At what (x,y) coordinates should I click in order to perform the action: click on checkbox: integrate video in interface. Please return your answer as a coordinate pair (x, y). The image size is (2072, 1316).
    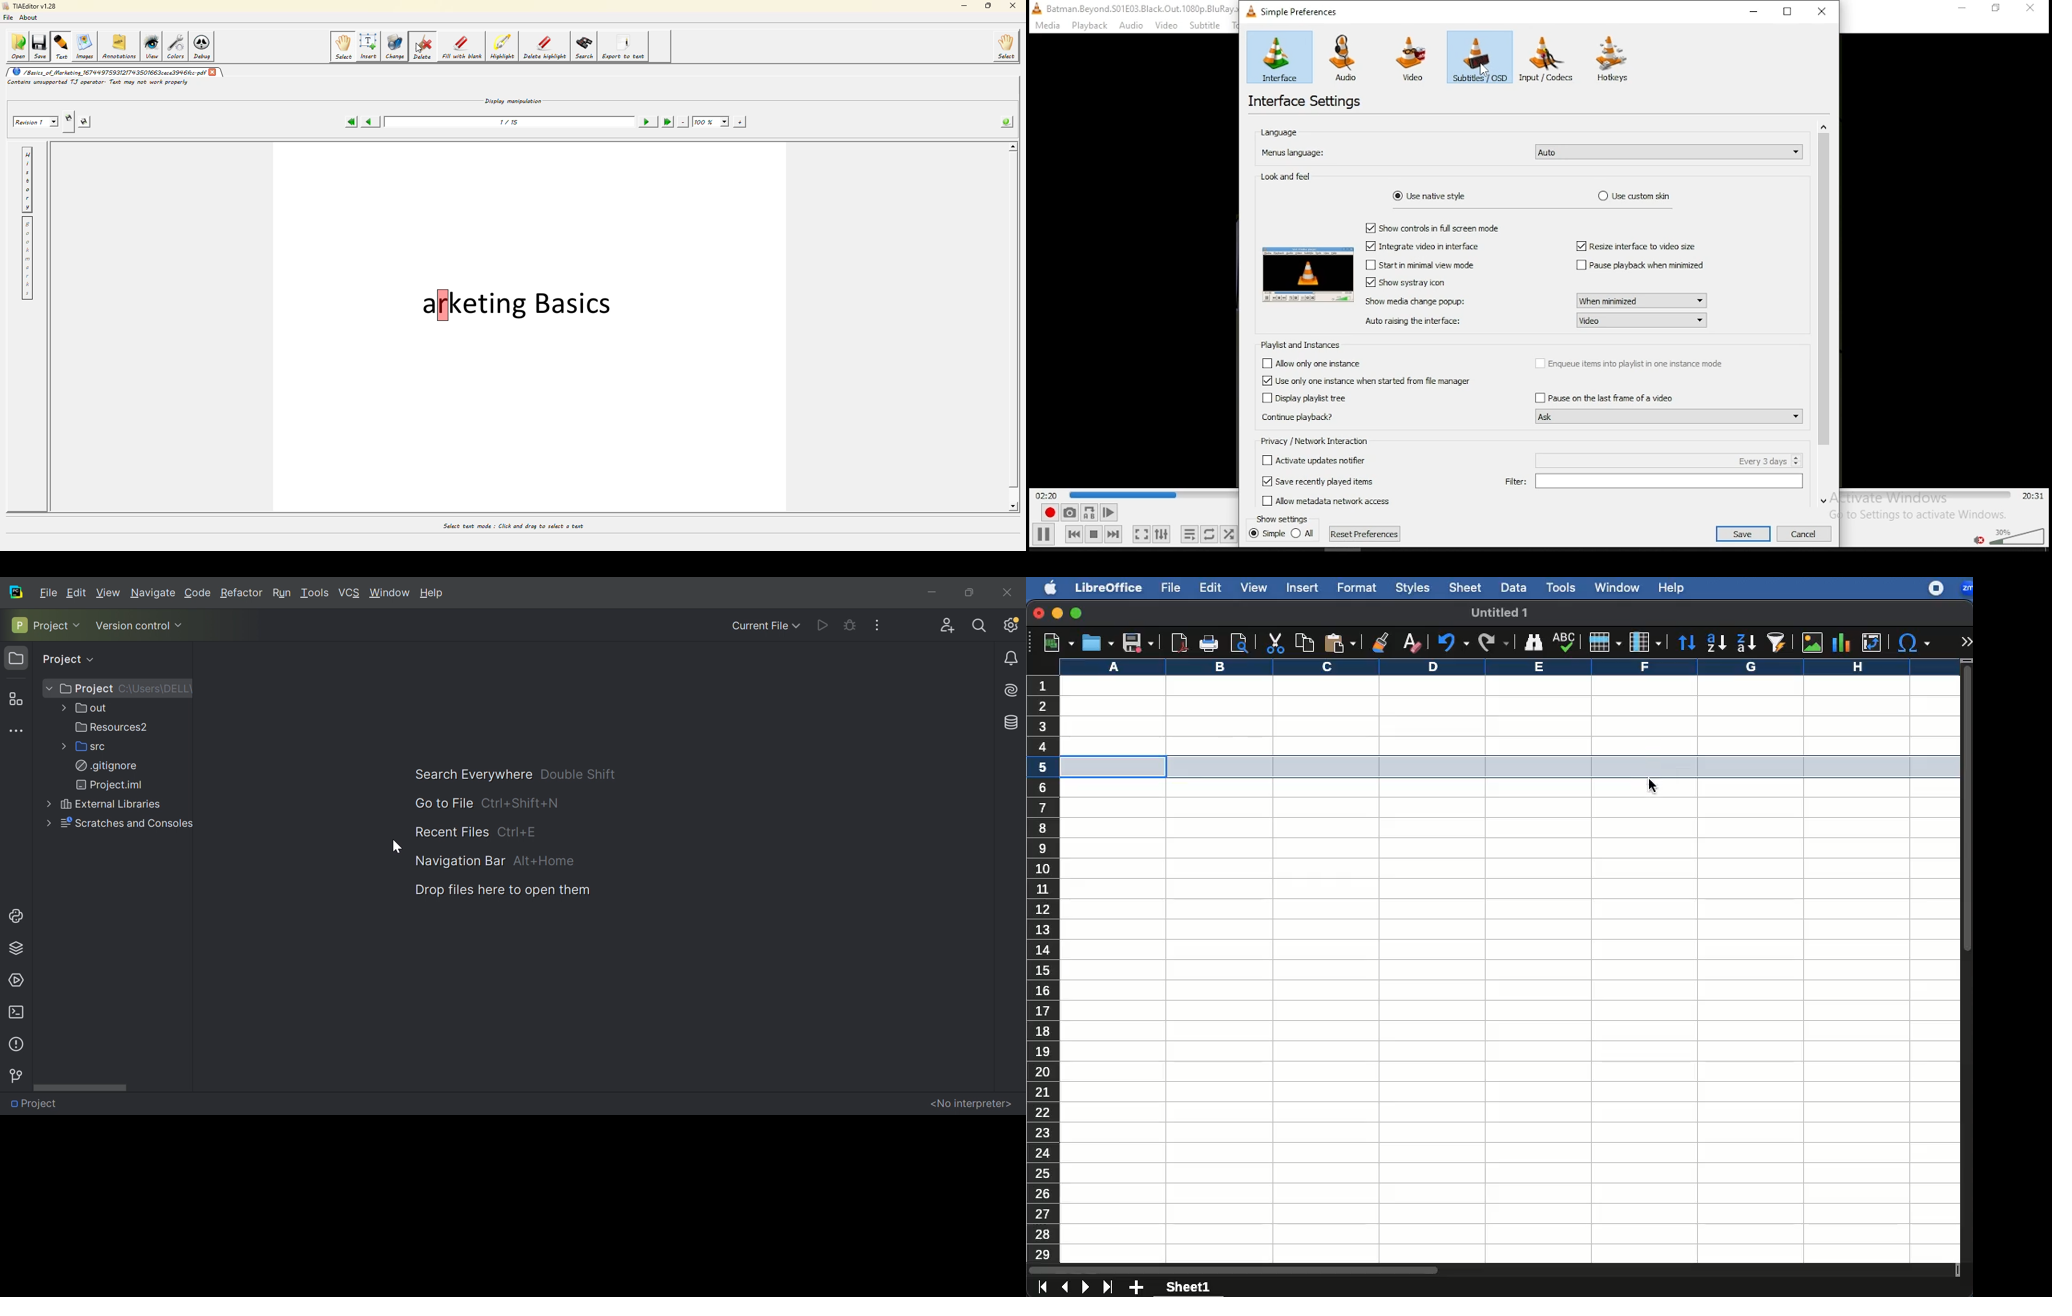
    Looking at the image, I should click on (1428, 246).